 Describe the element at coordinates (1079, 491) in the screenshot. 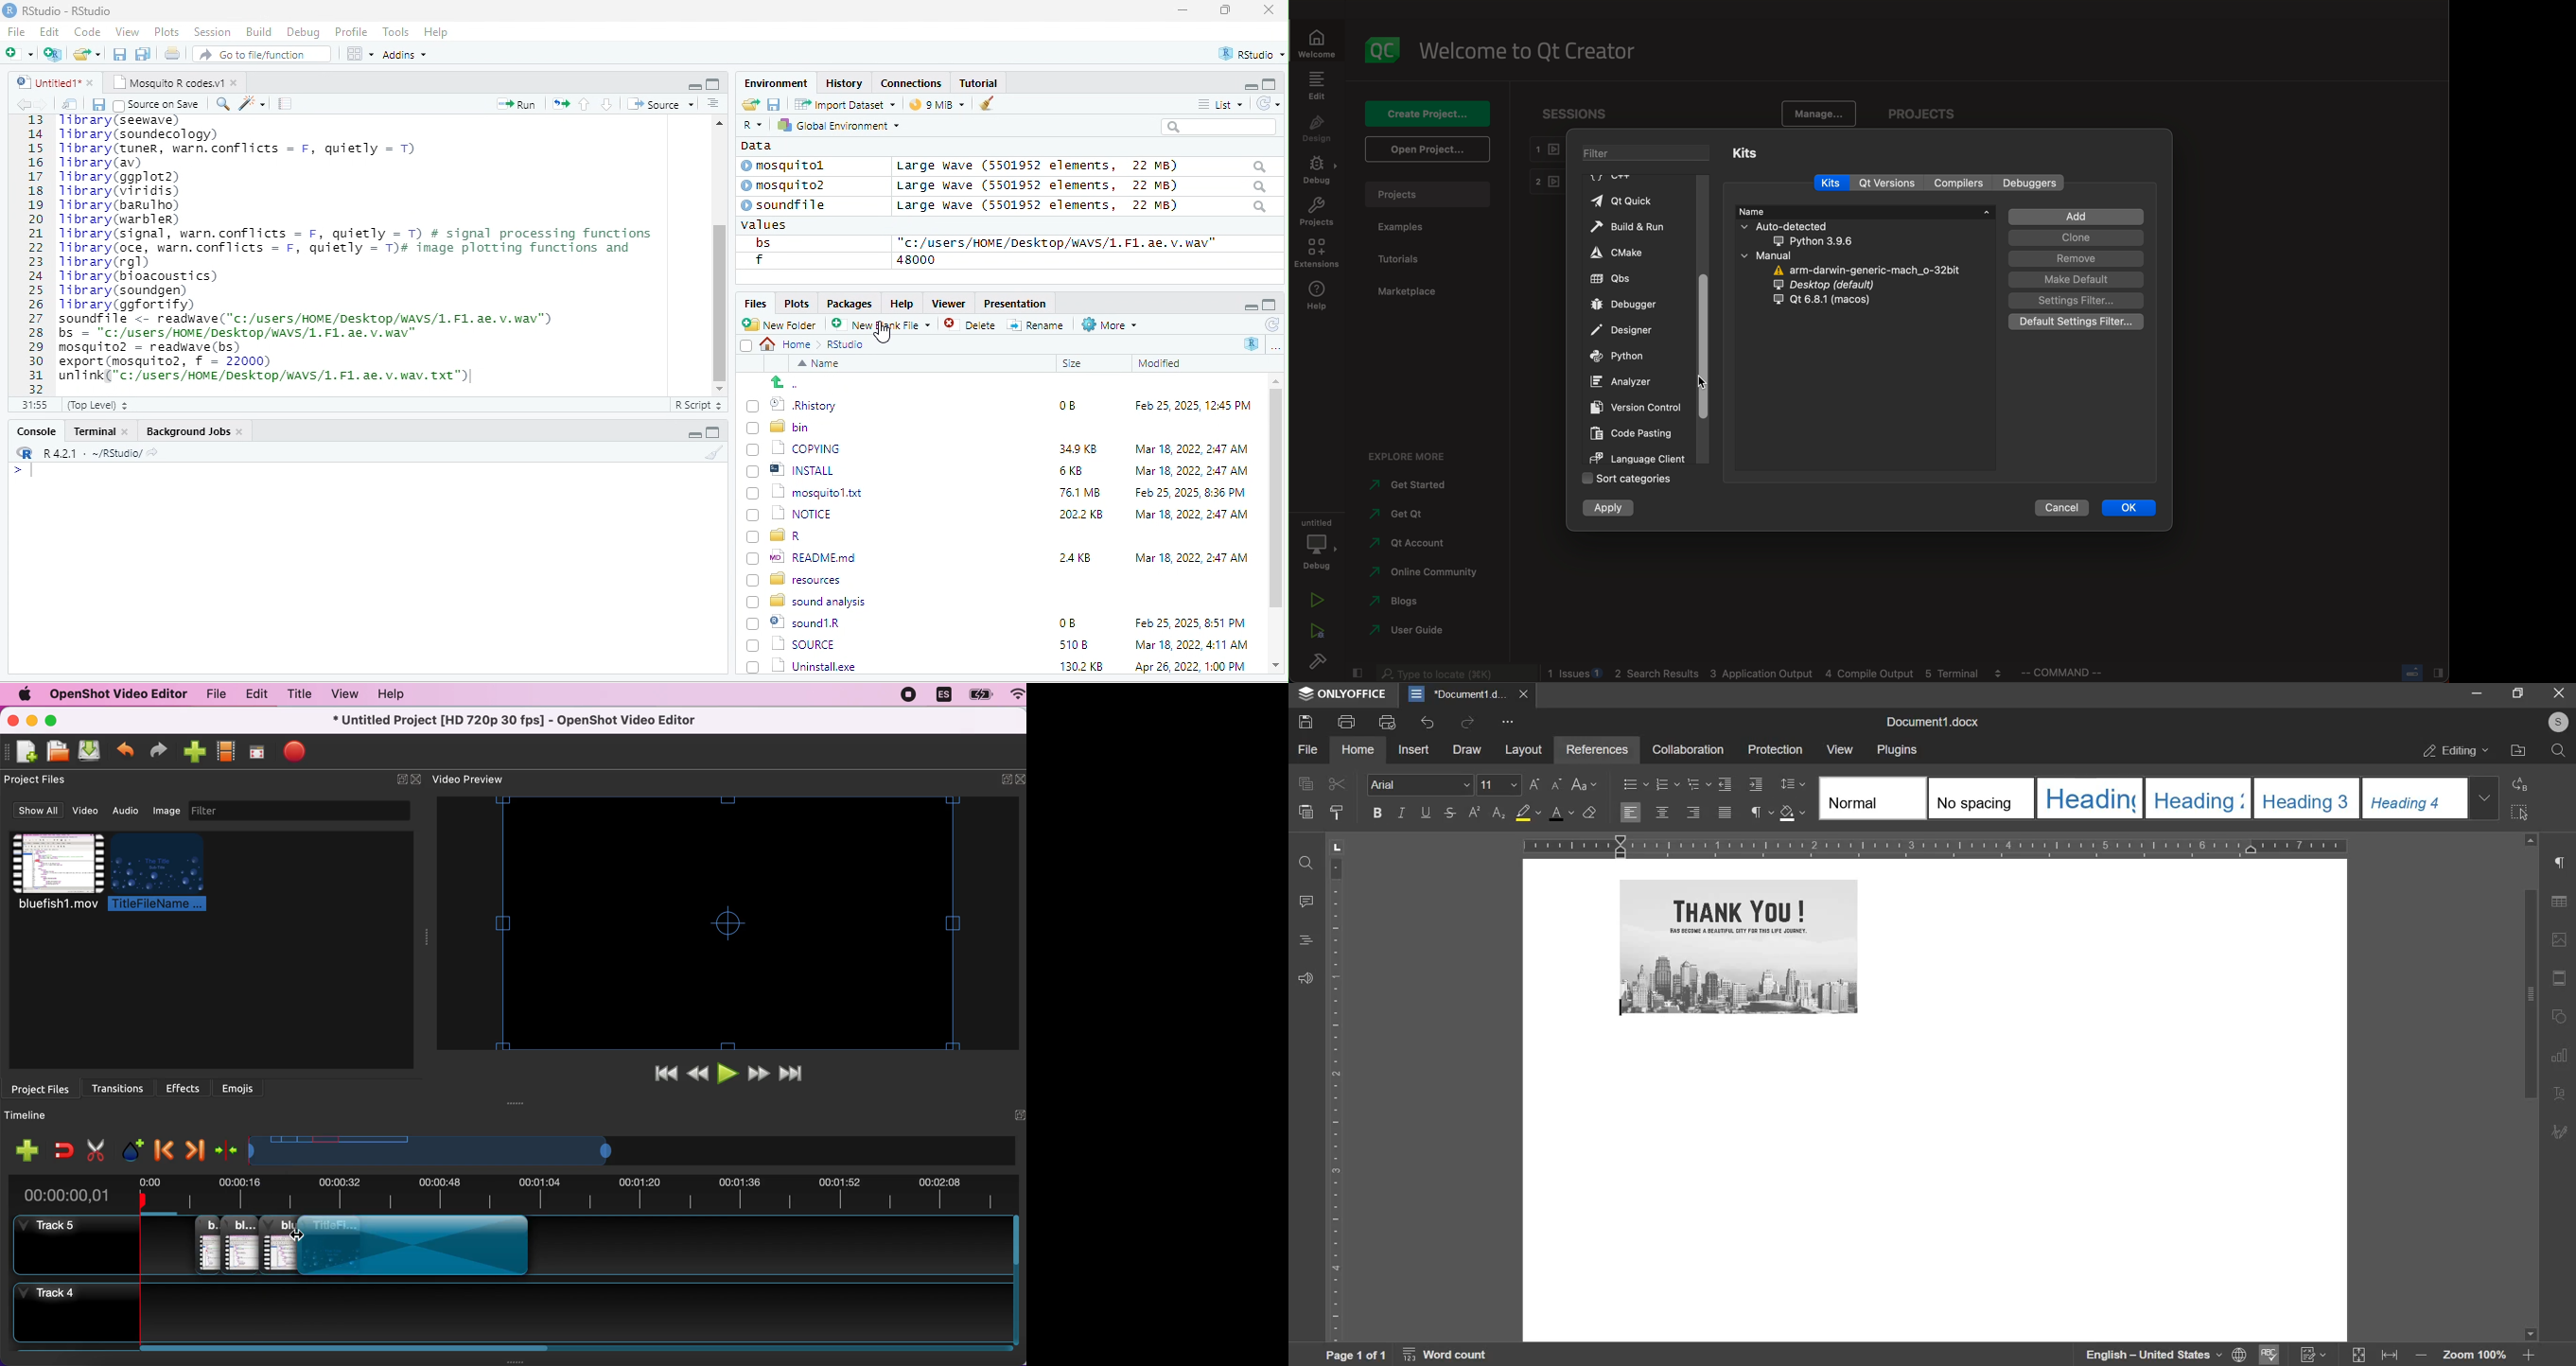

I see `76.1 MB` at that location.